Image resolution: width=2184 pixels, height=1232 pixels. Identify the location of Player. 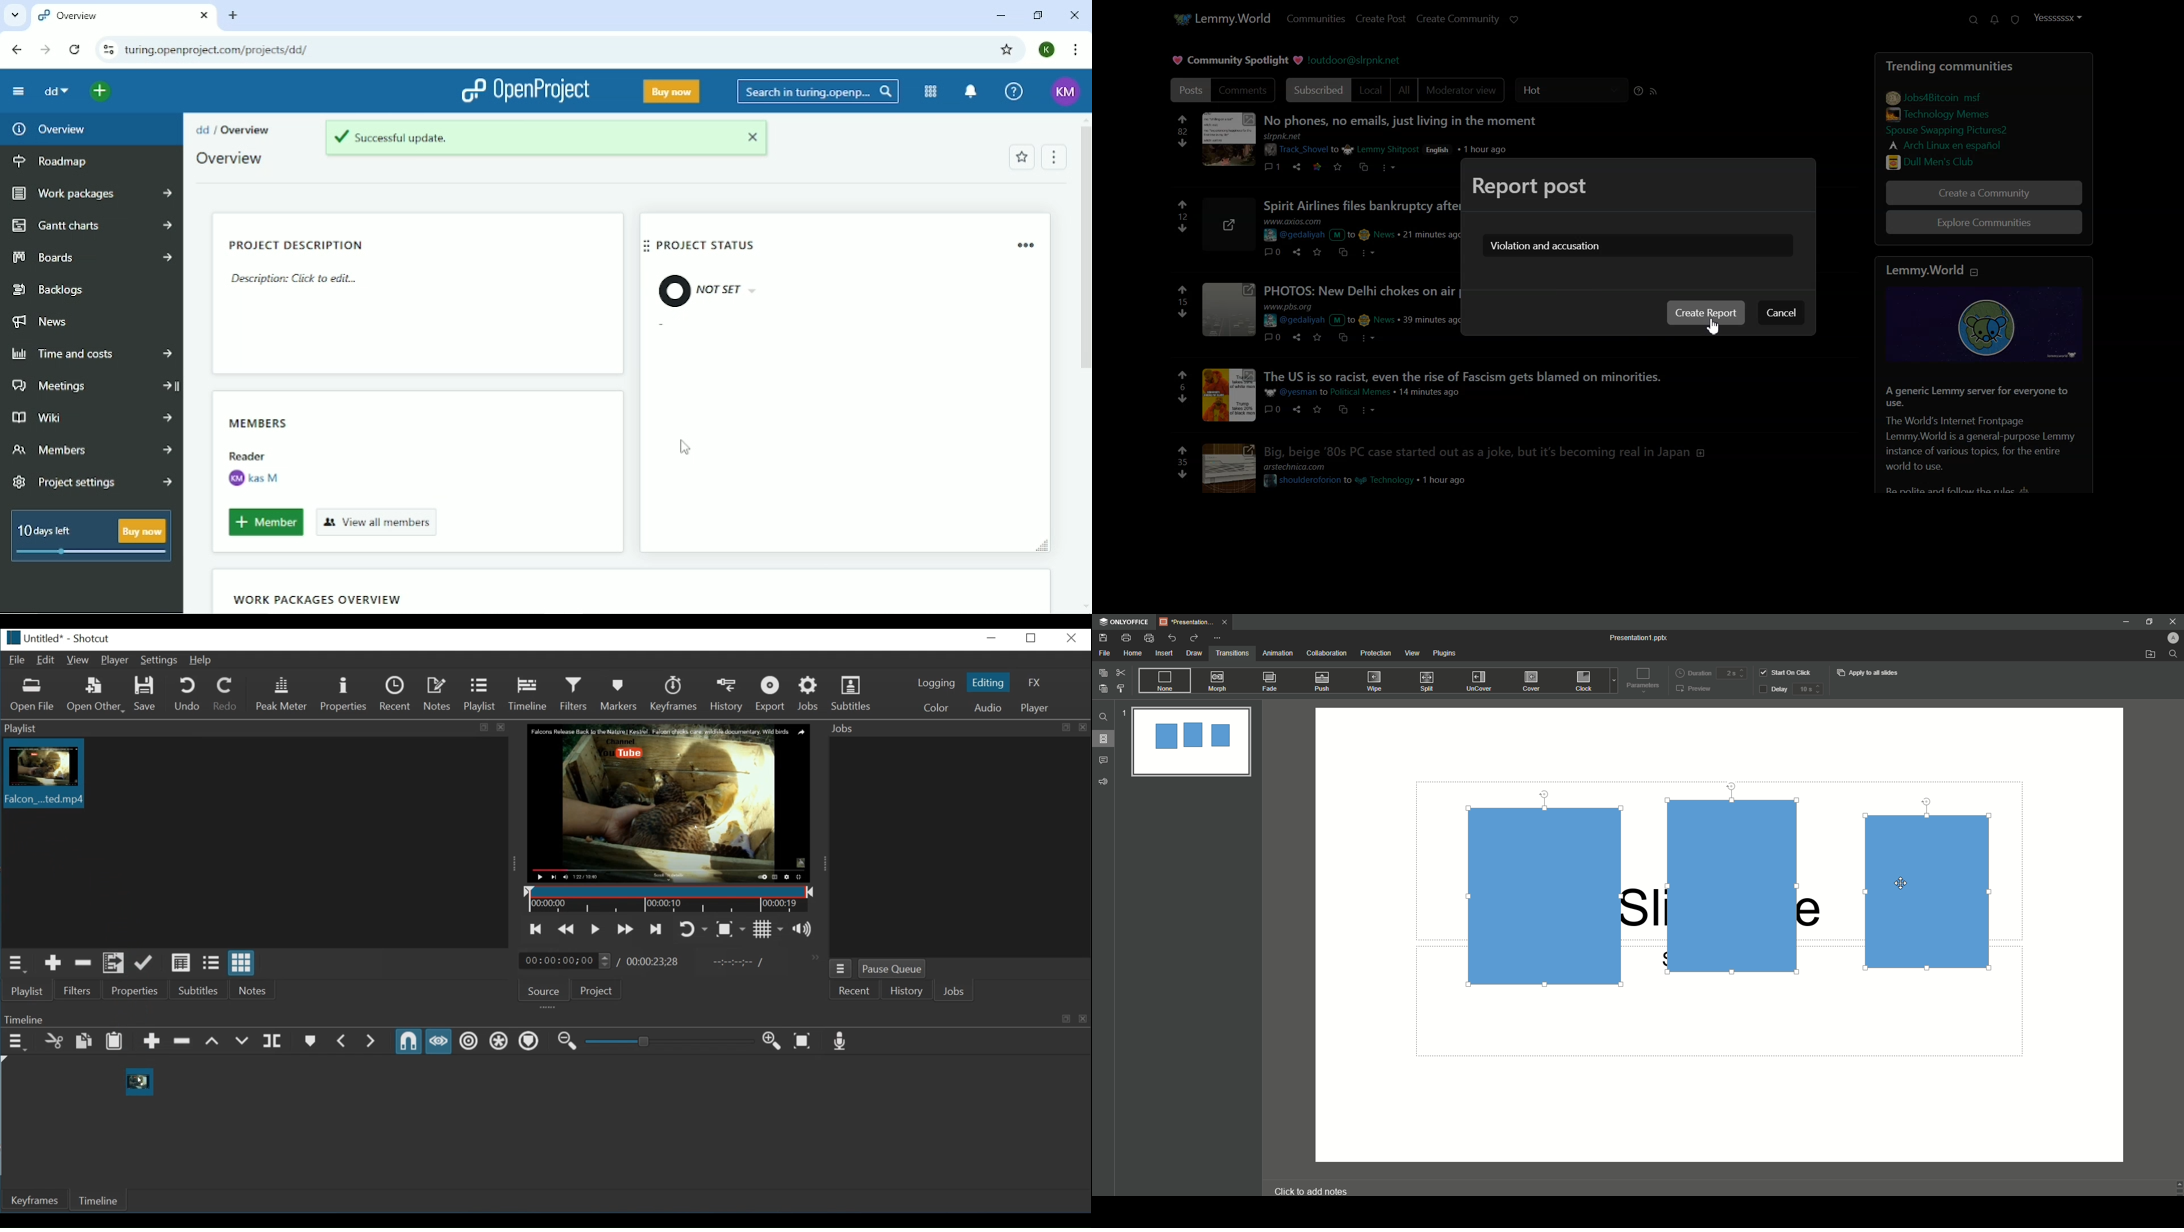
(1034, 708).